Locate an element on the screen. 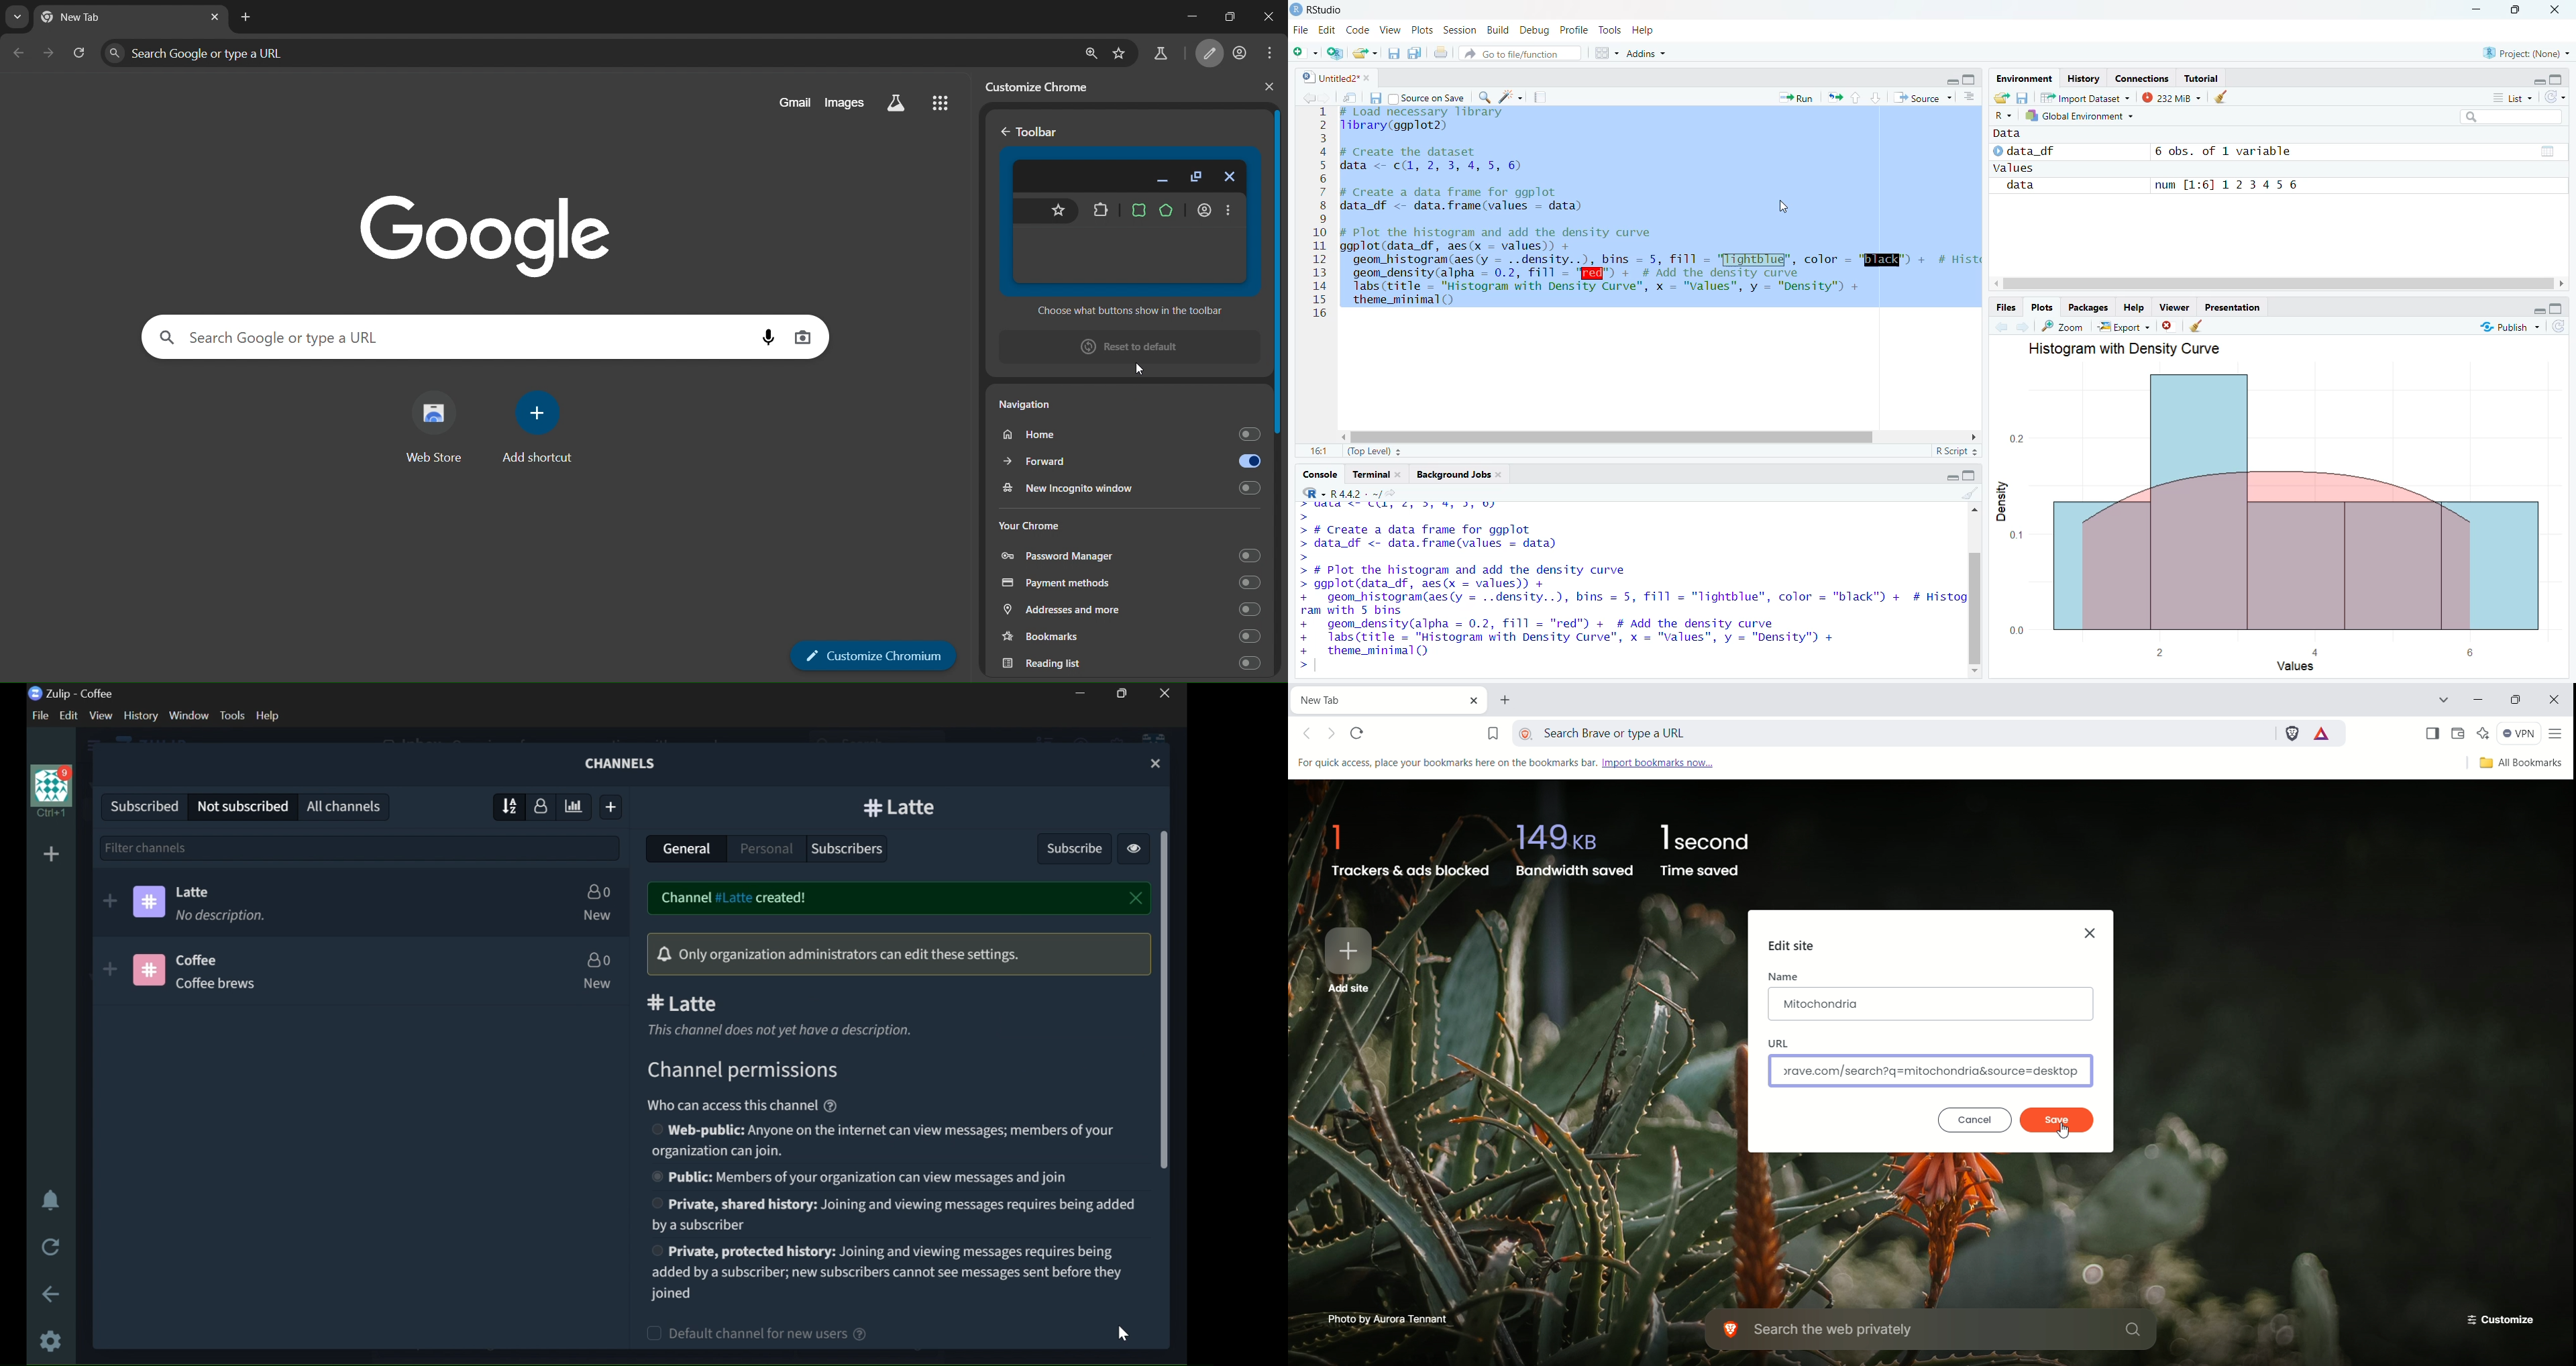 The height and width of the screenshot is (1372, 2576). Connections is located at coordinates (2141, 78).